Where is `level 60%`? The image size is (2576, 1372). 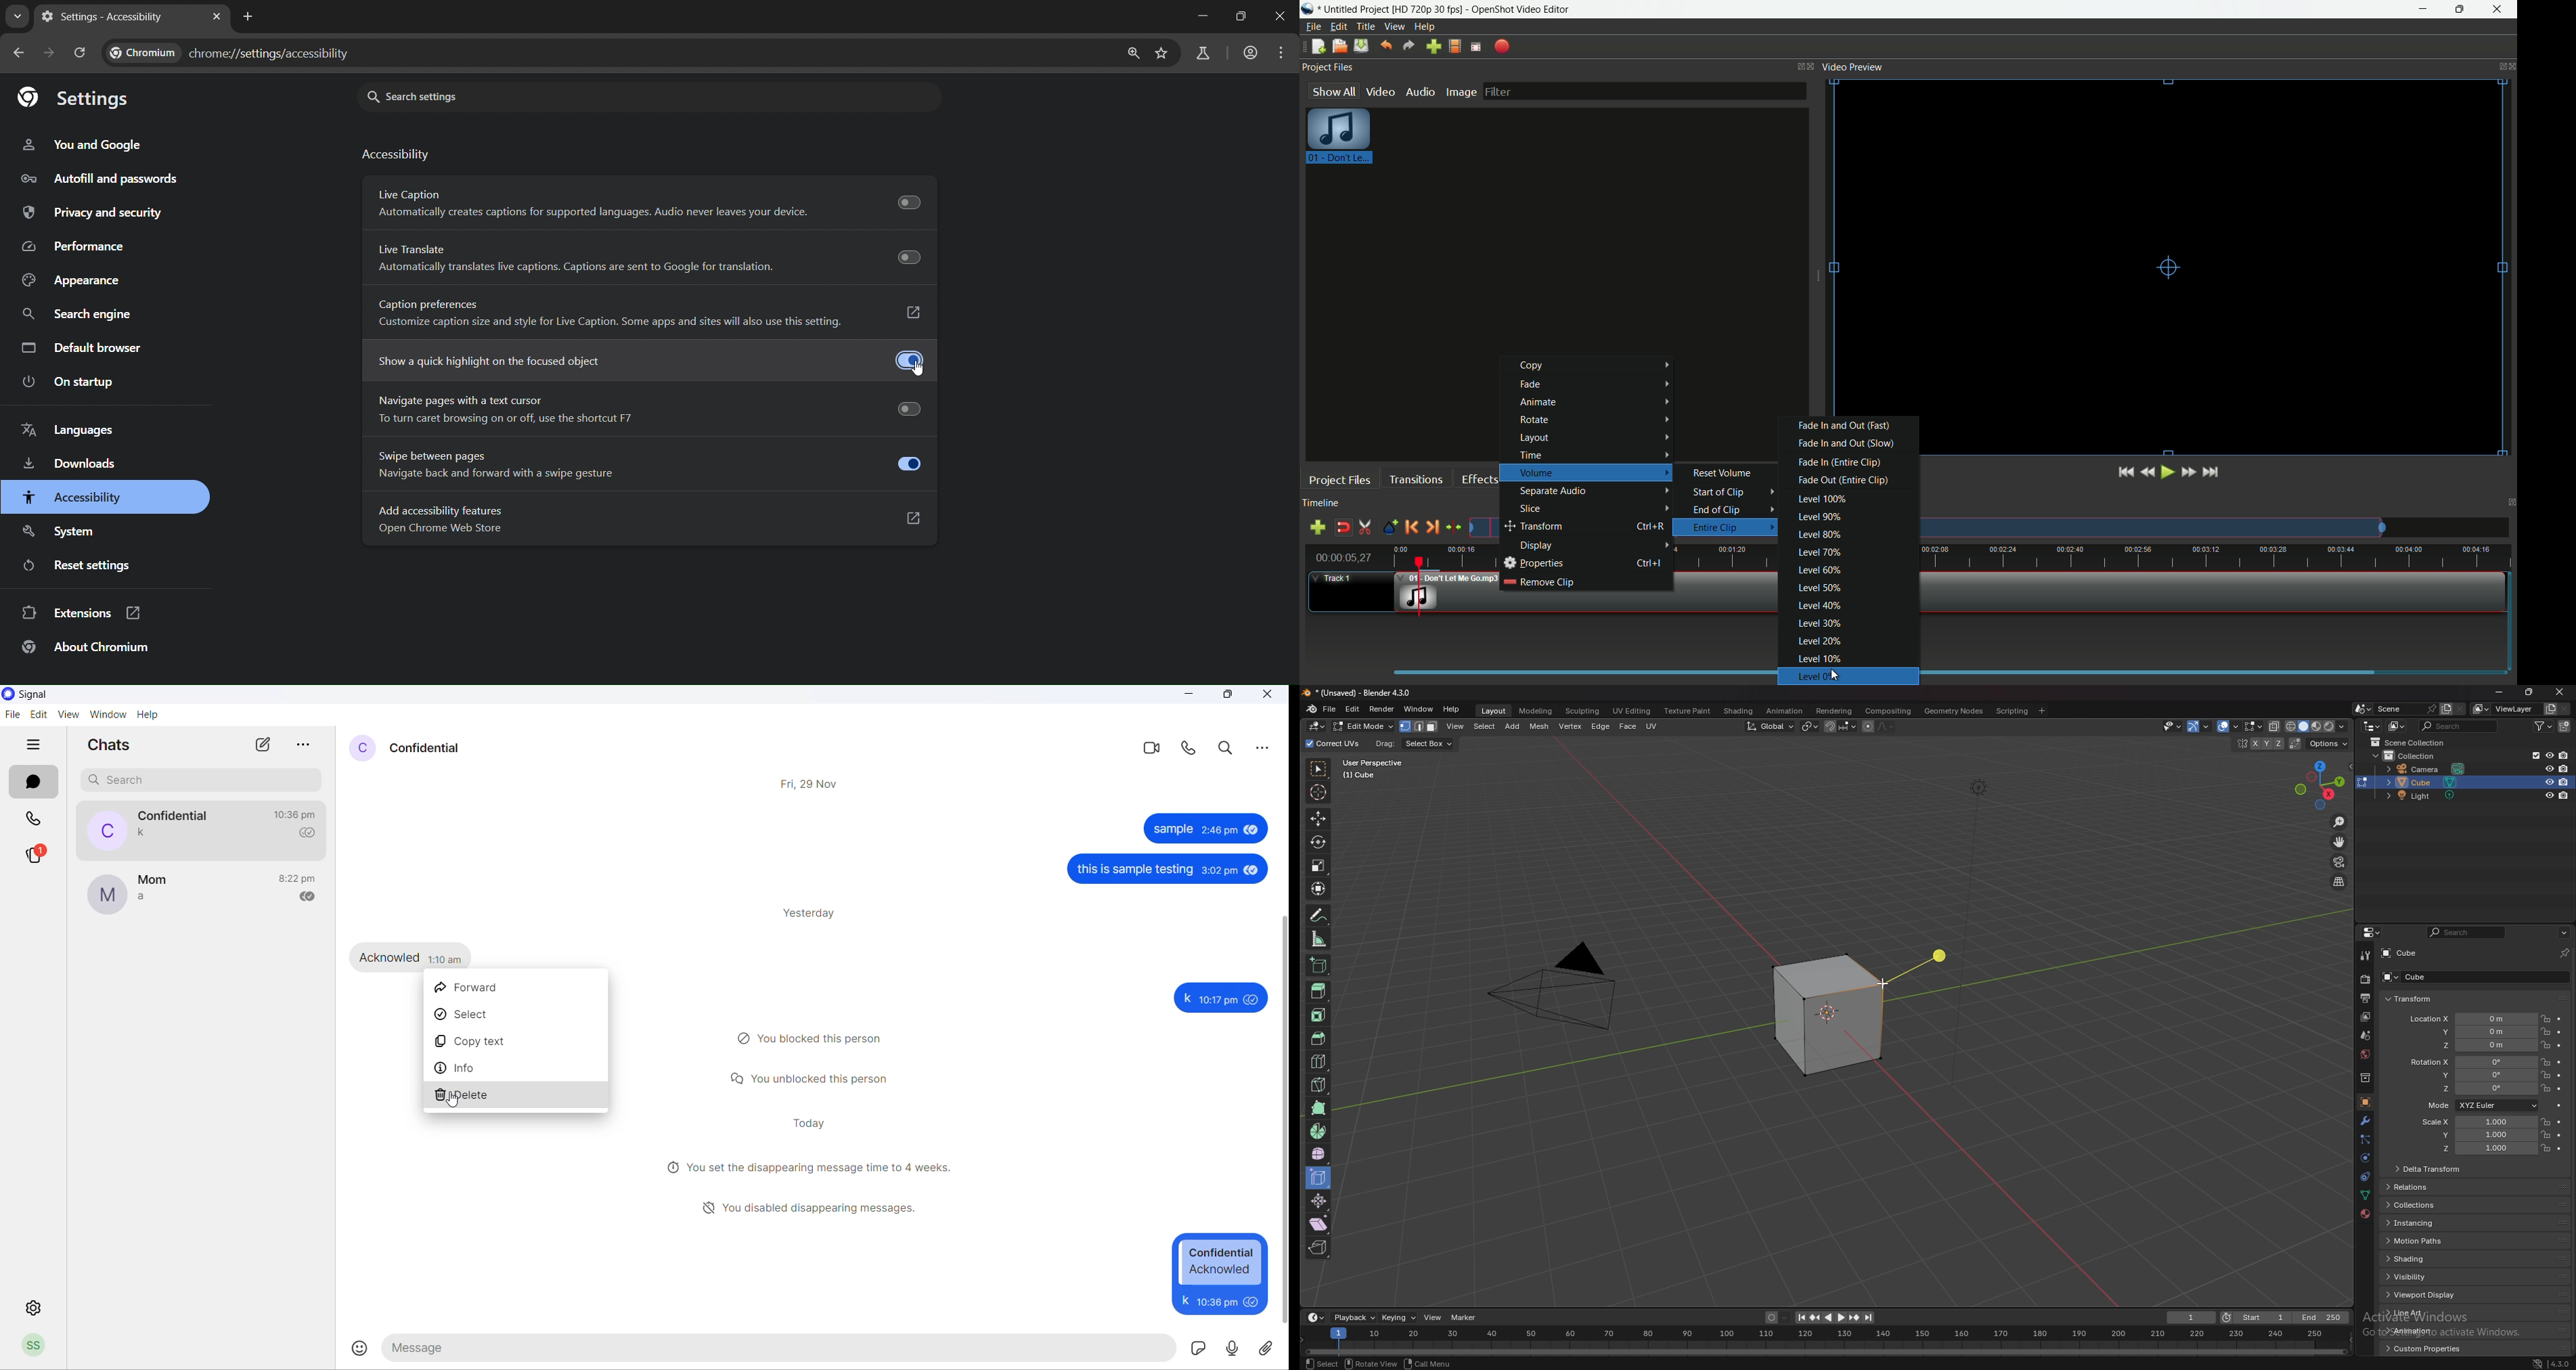
level 60% is located at coordinates (1818, 572).